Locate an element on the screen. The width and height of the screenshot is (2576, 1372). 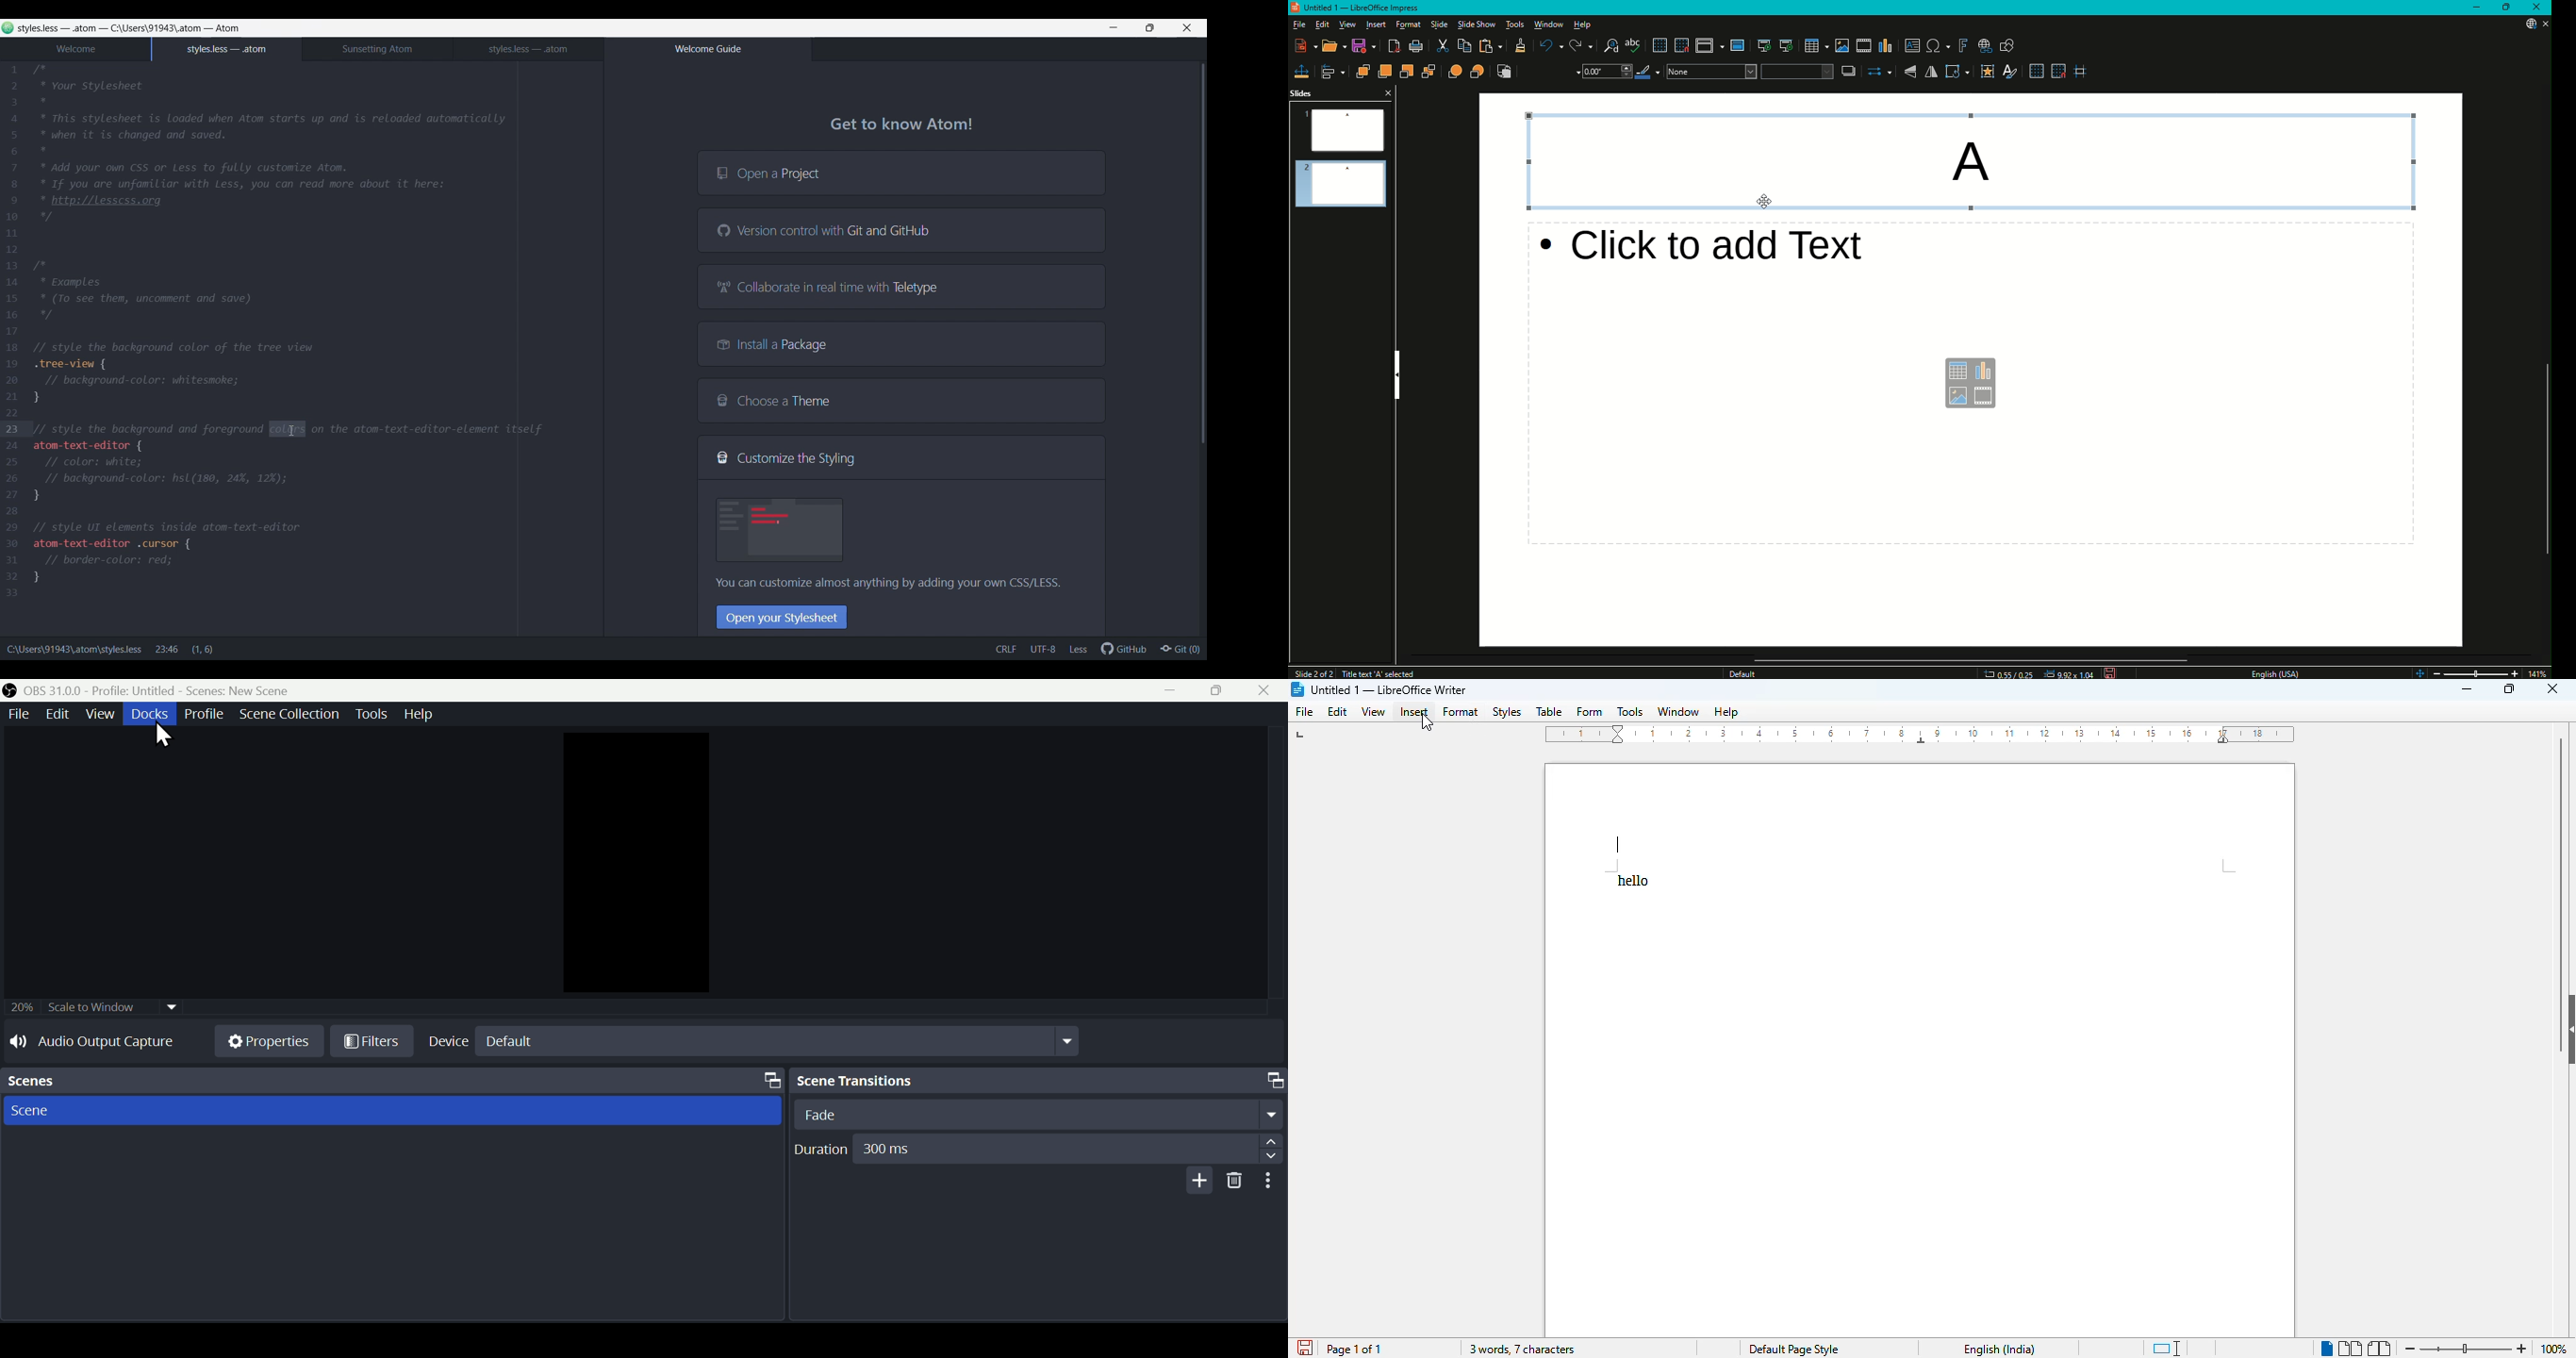
Close Presentation is located at coordinates (2543, 24).